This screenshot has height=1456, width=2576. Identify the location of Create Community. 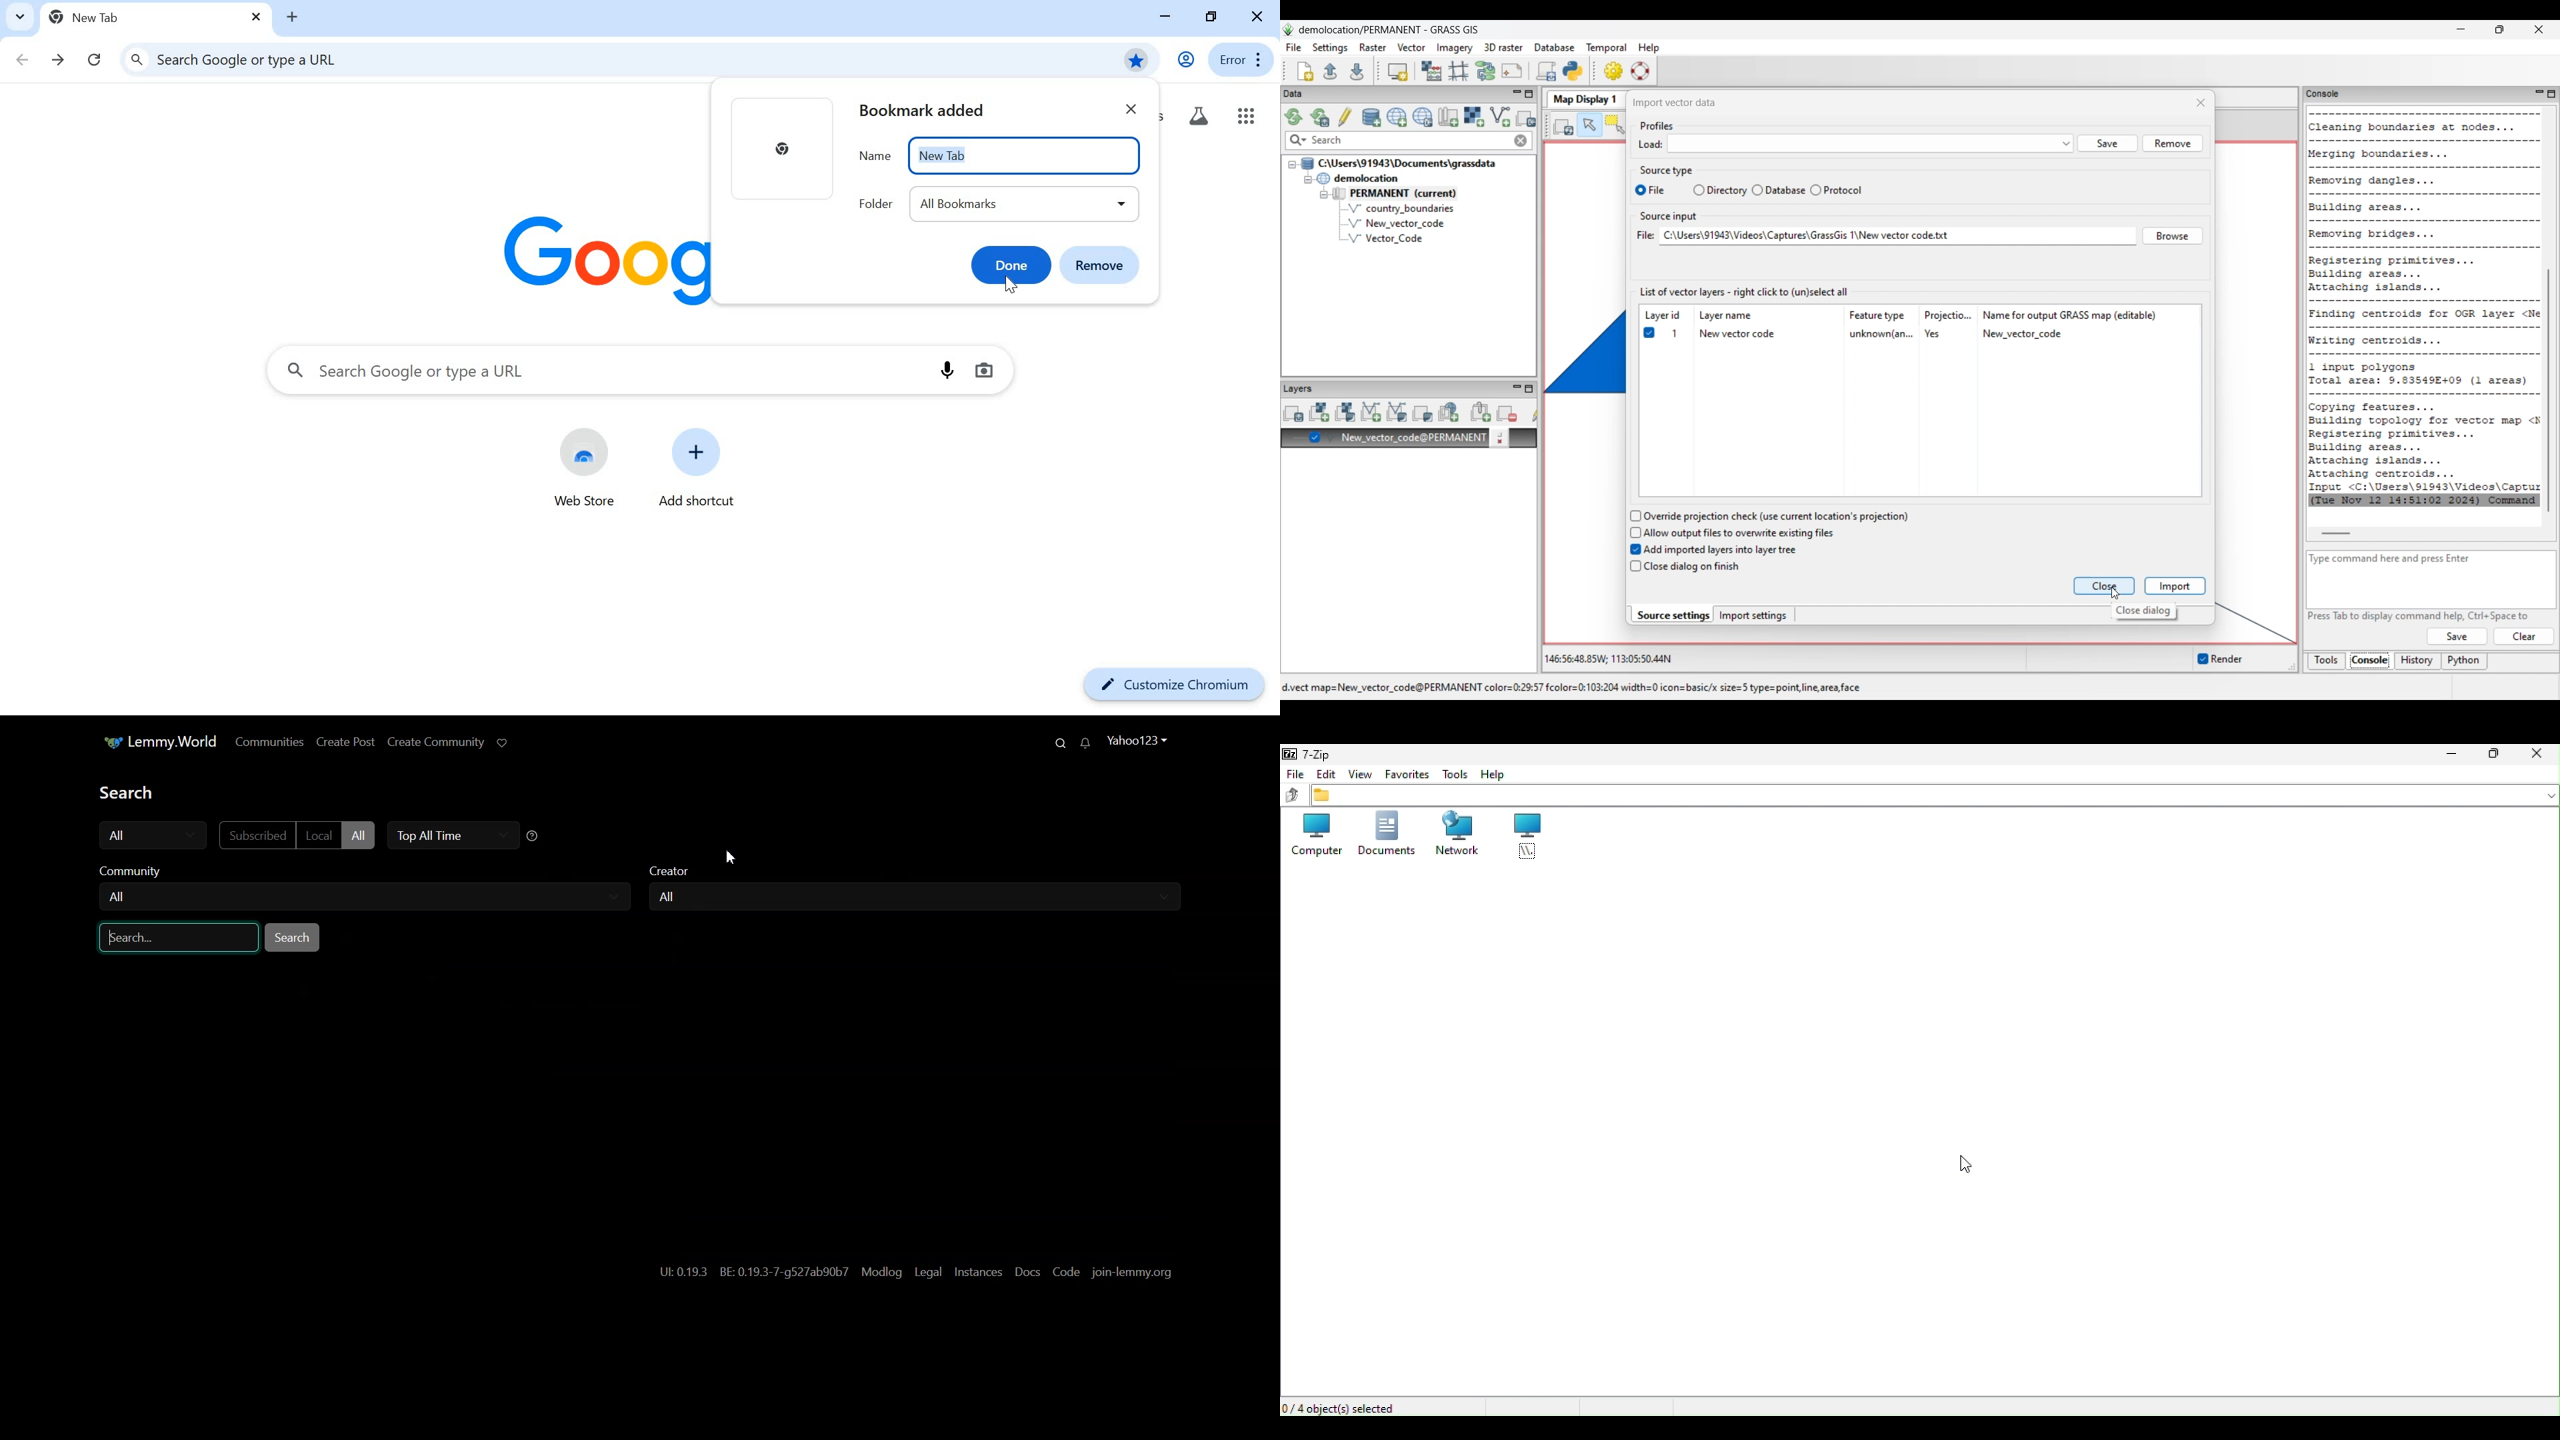
(434, 743).